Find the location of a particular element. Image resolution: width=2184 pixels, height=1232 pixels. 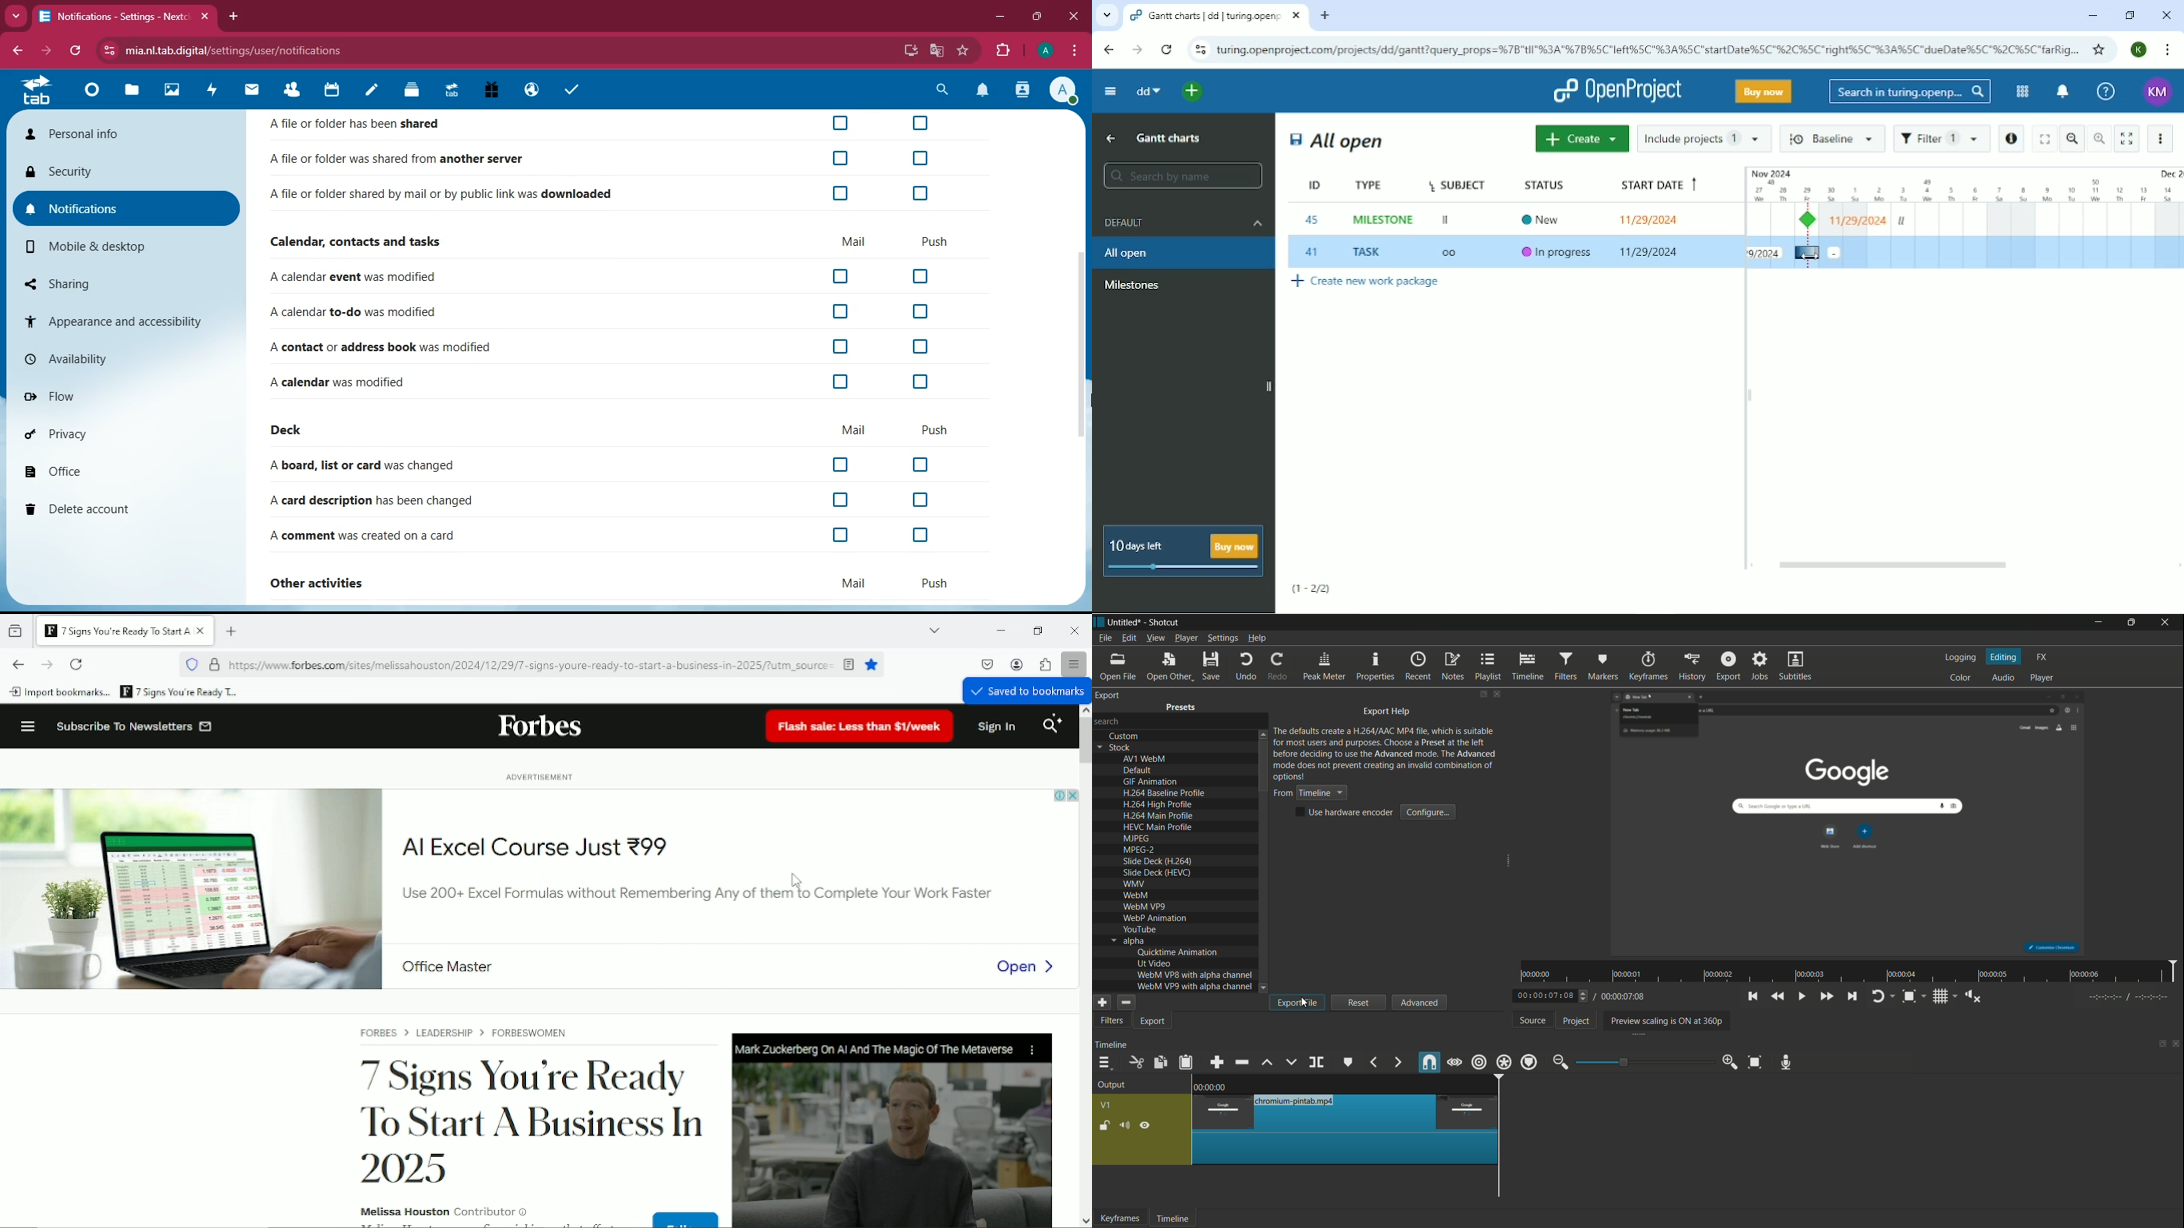

Calendar, contacts and tasks is located at coordinates (365, 243).